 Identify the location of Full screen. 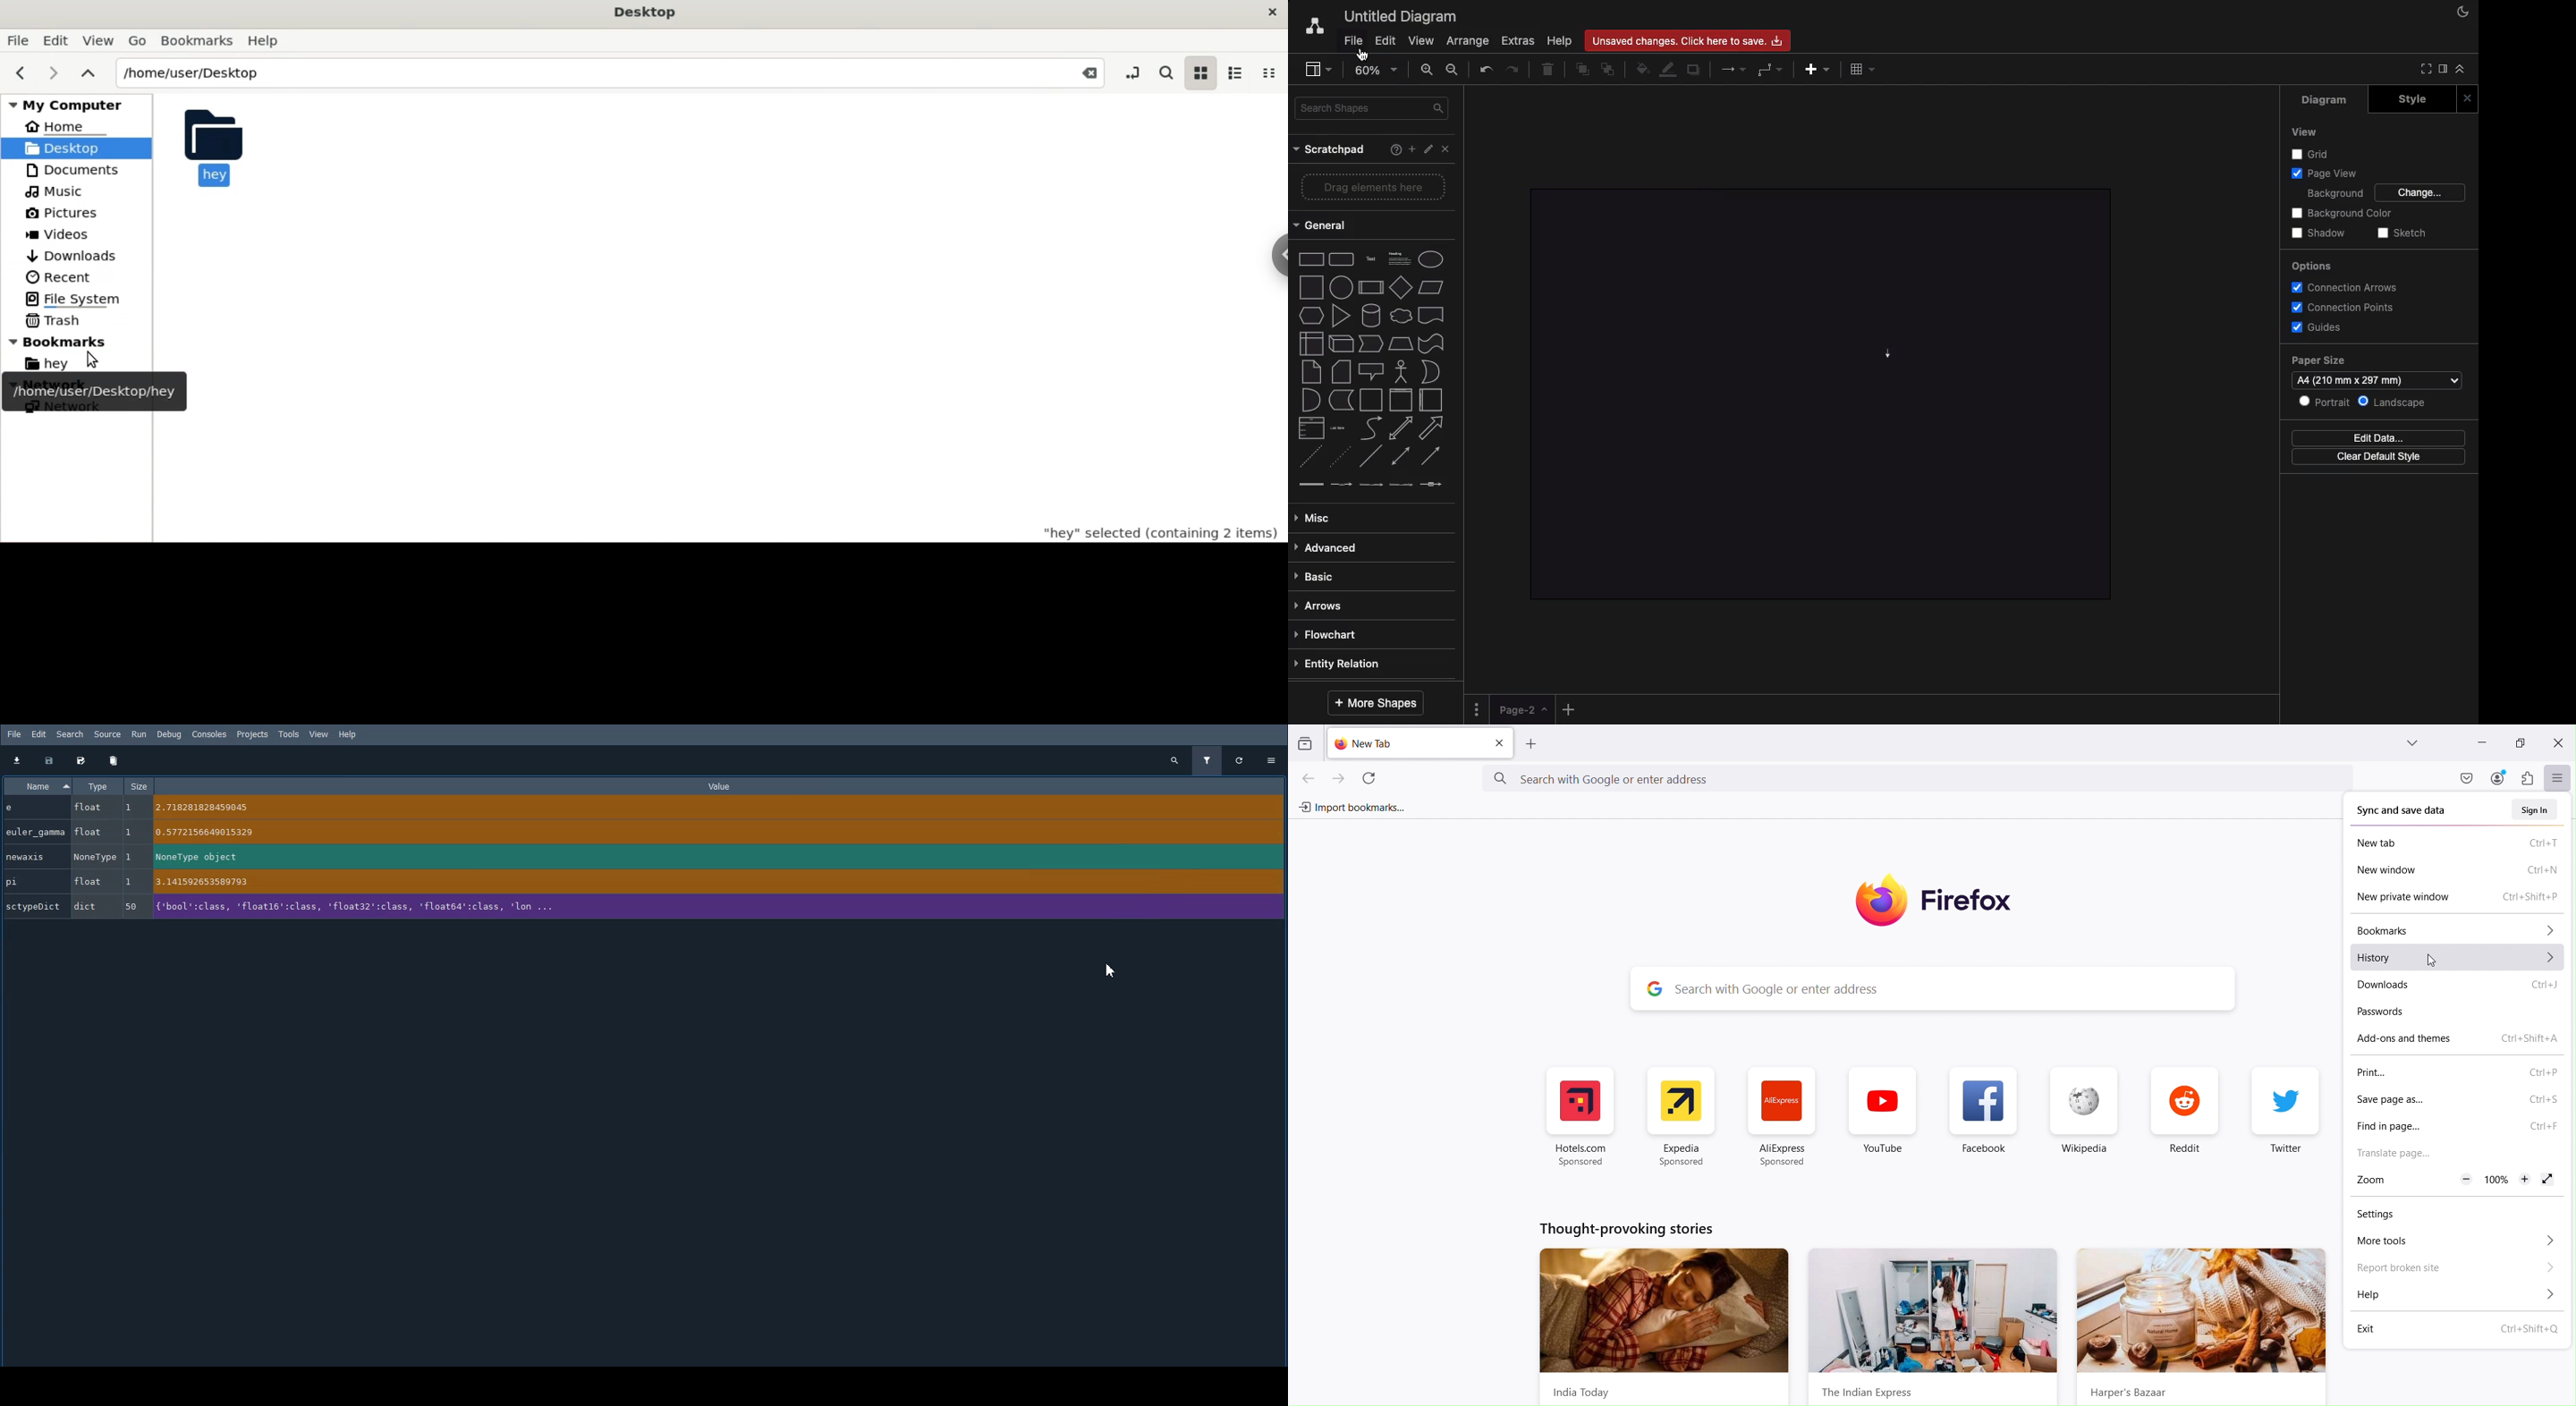
(2423, 69).